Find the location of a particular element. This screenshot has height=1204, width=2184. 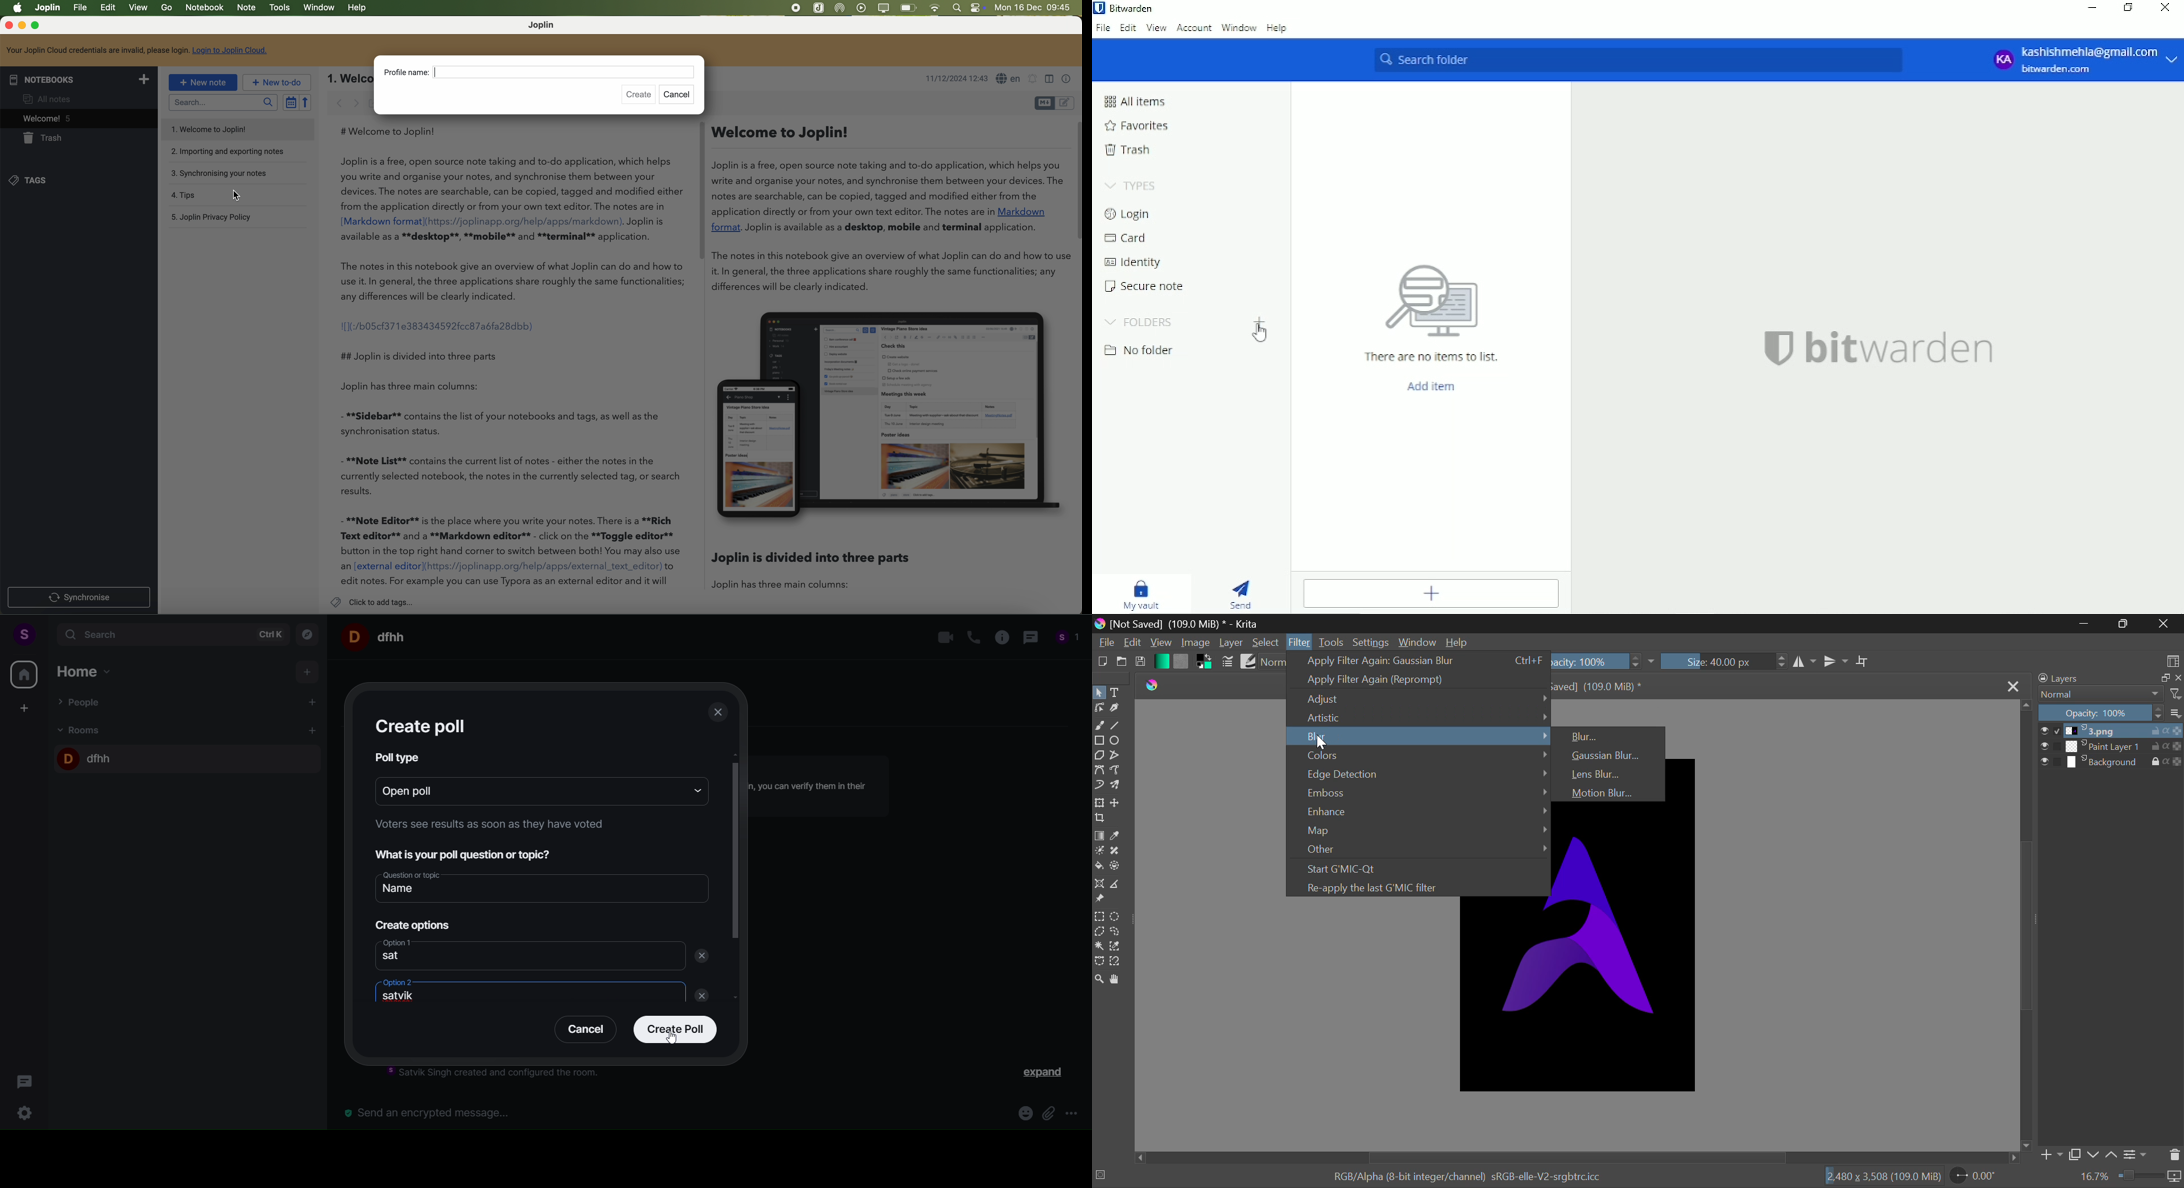

minimize is located at coordinates (22, 26).